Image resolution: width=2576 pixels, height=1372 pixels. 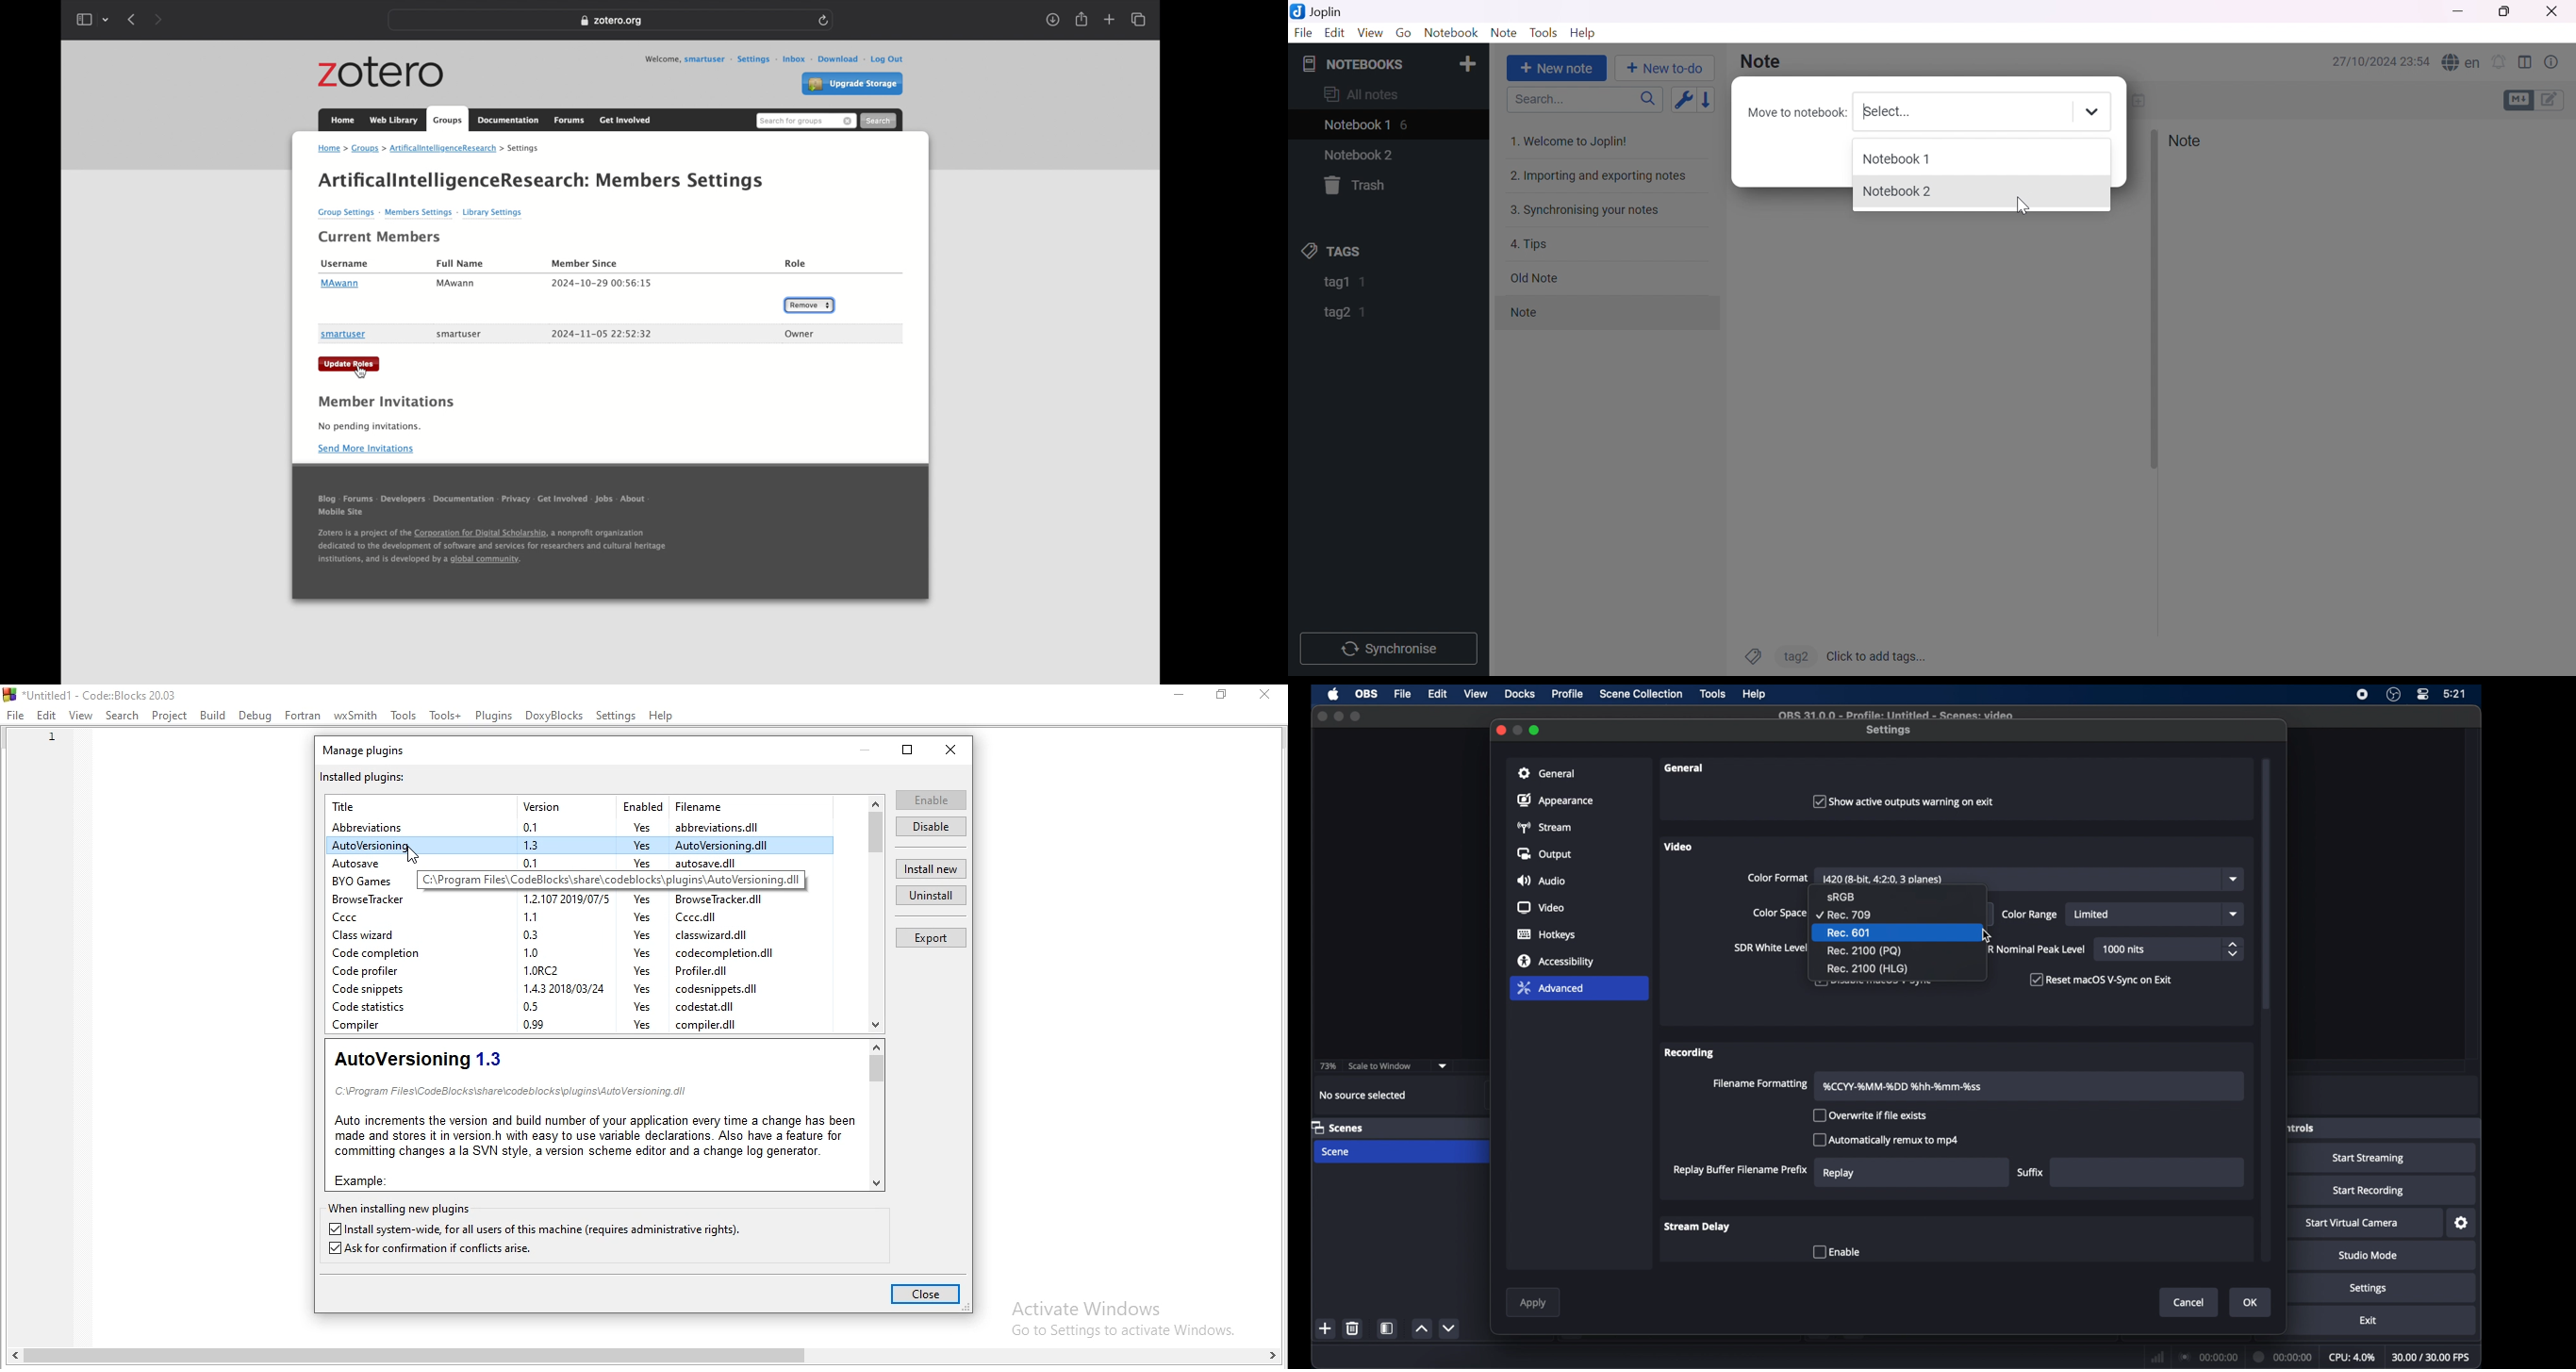 I want to click on appearance, so click(x=1555, y=801).